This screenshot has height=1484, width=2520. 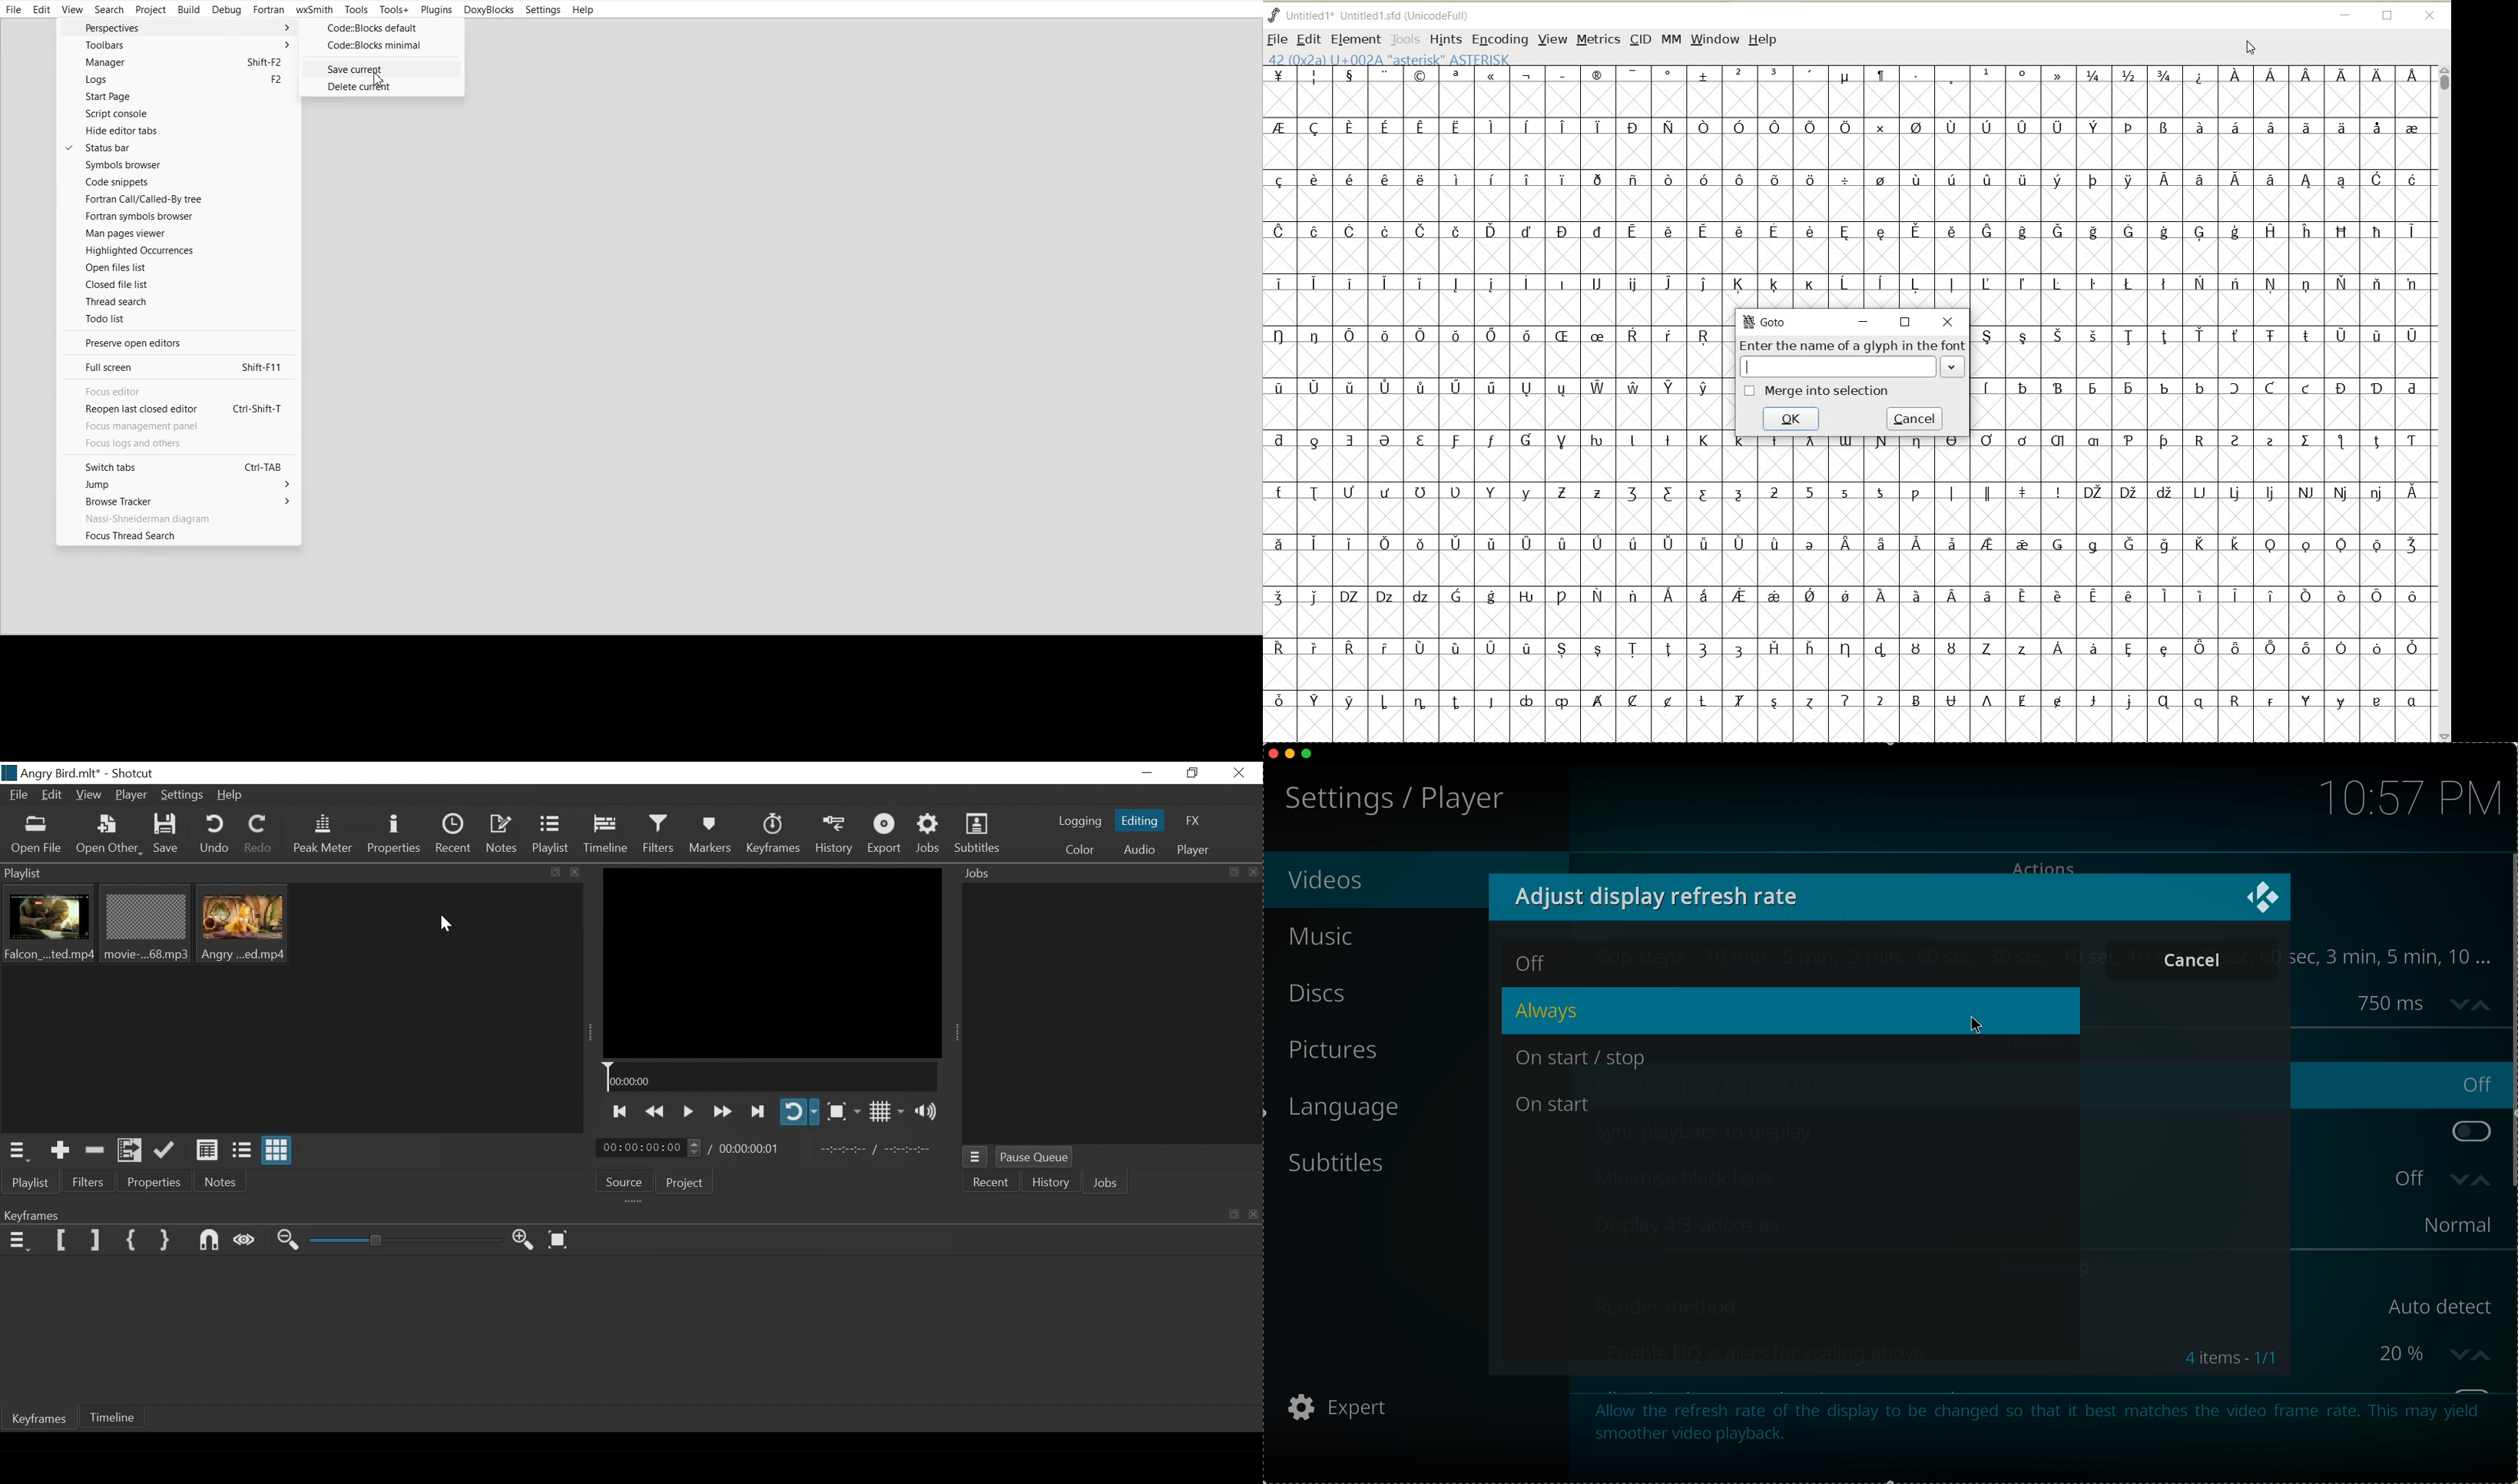 I want to click on Toggle player looping, so click(x=799, y=1111).